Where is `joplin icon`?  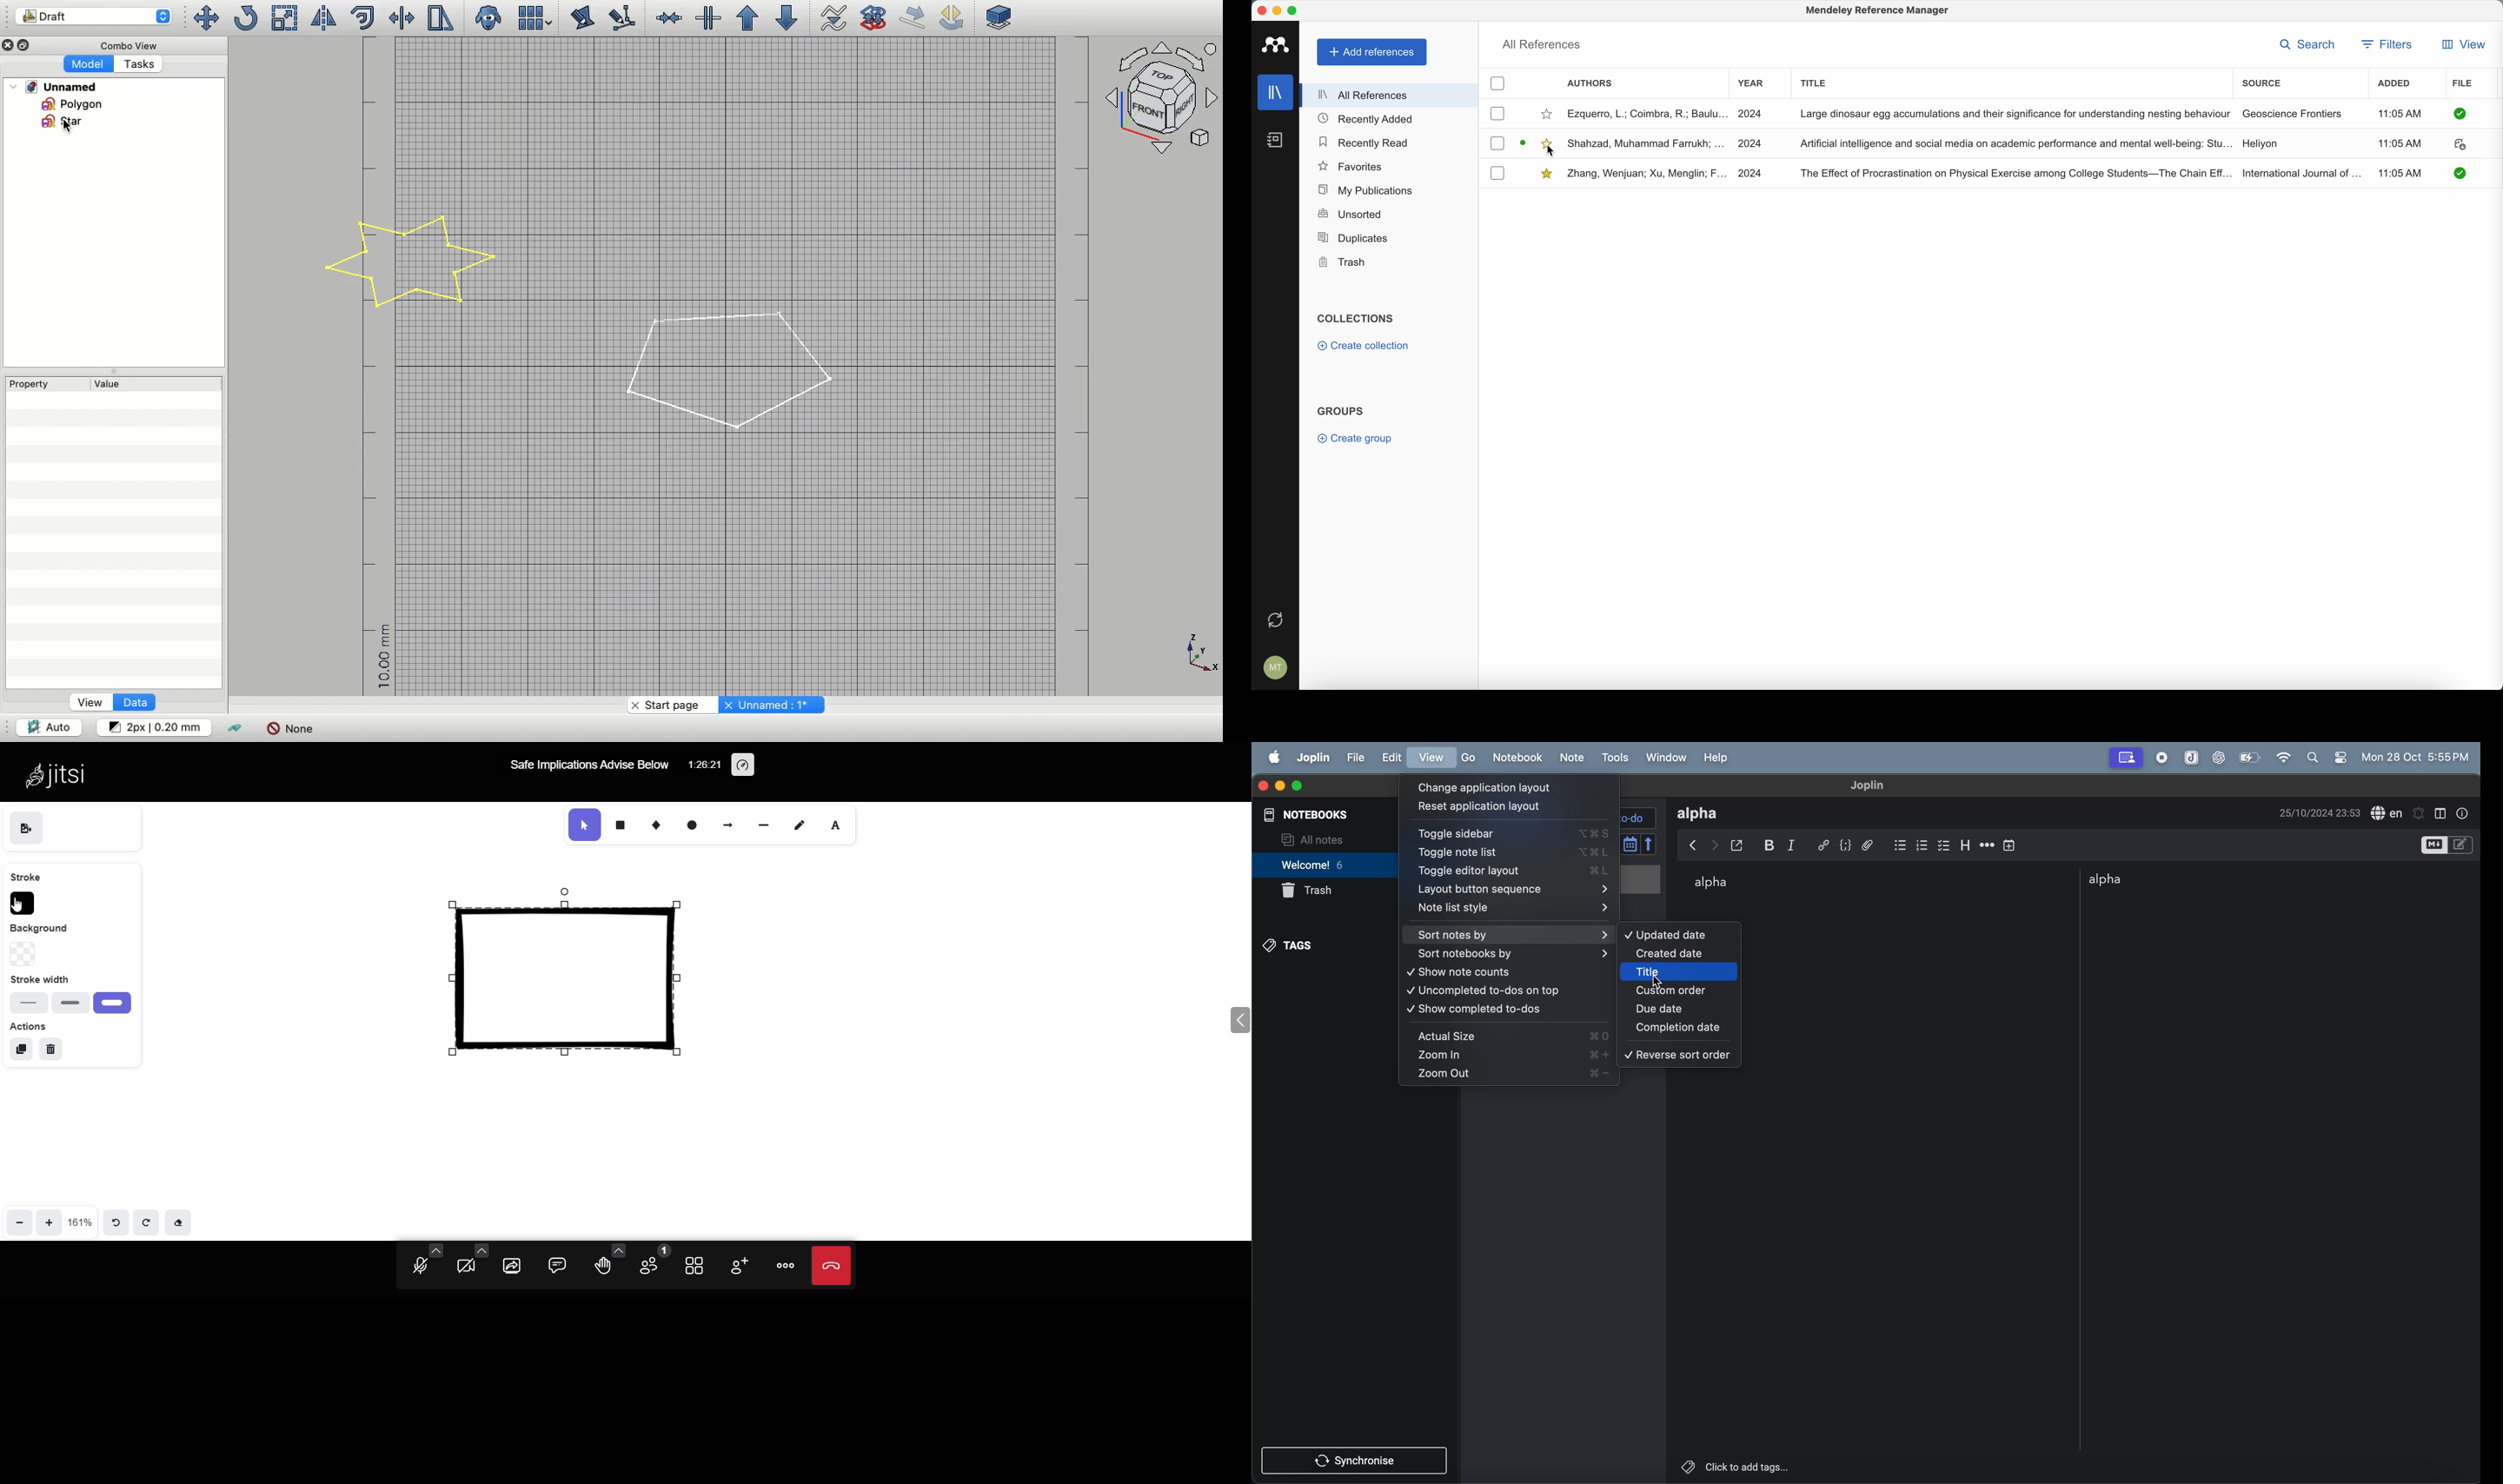 joplin icon is located at coordinates (2190, 758).